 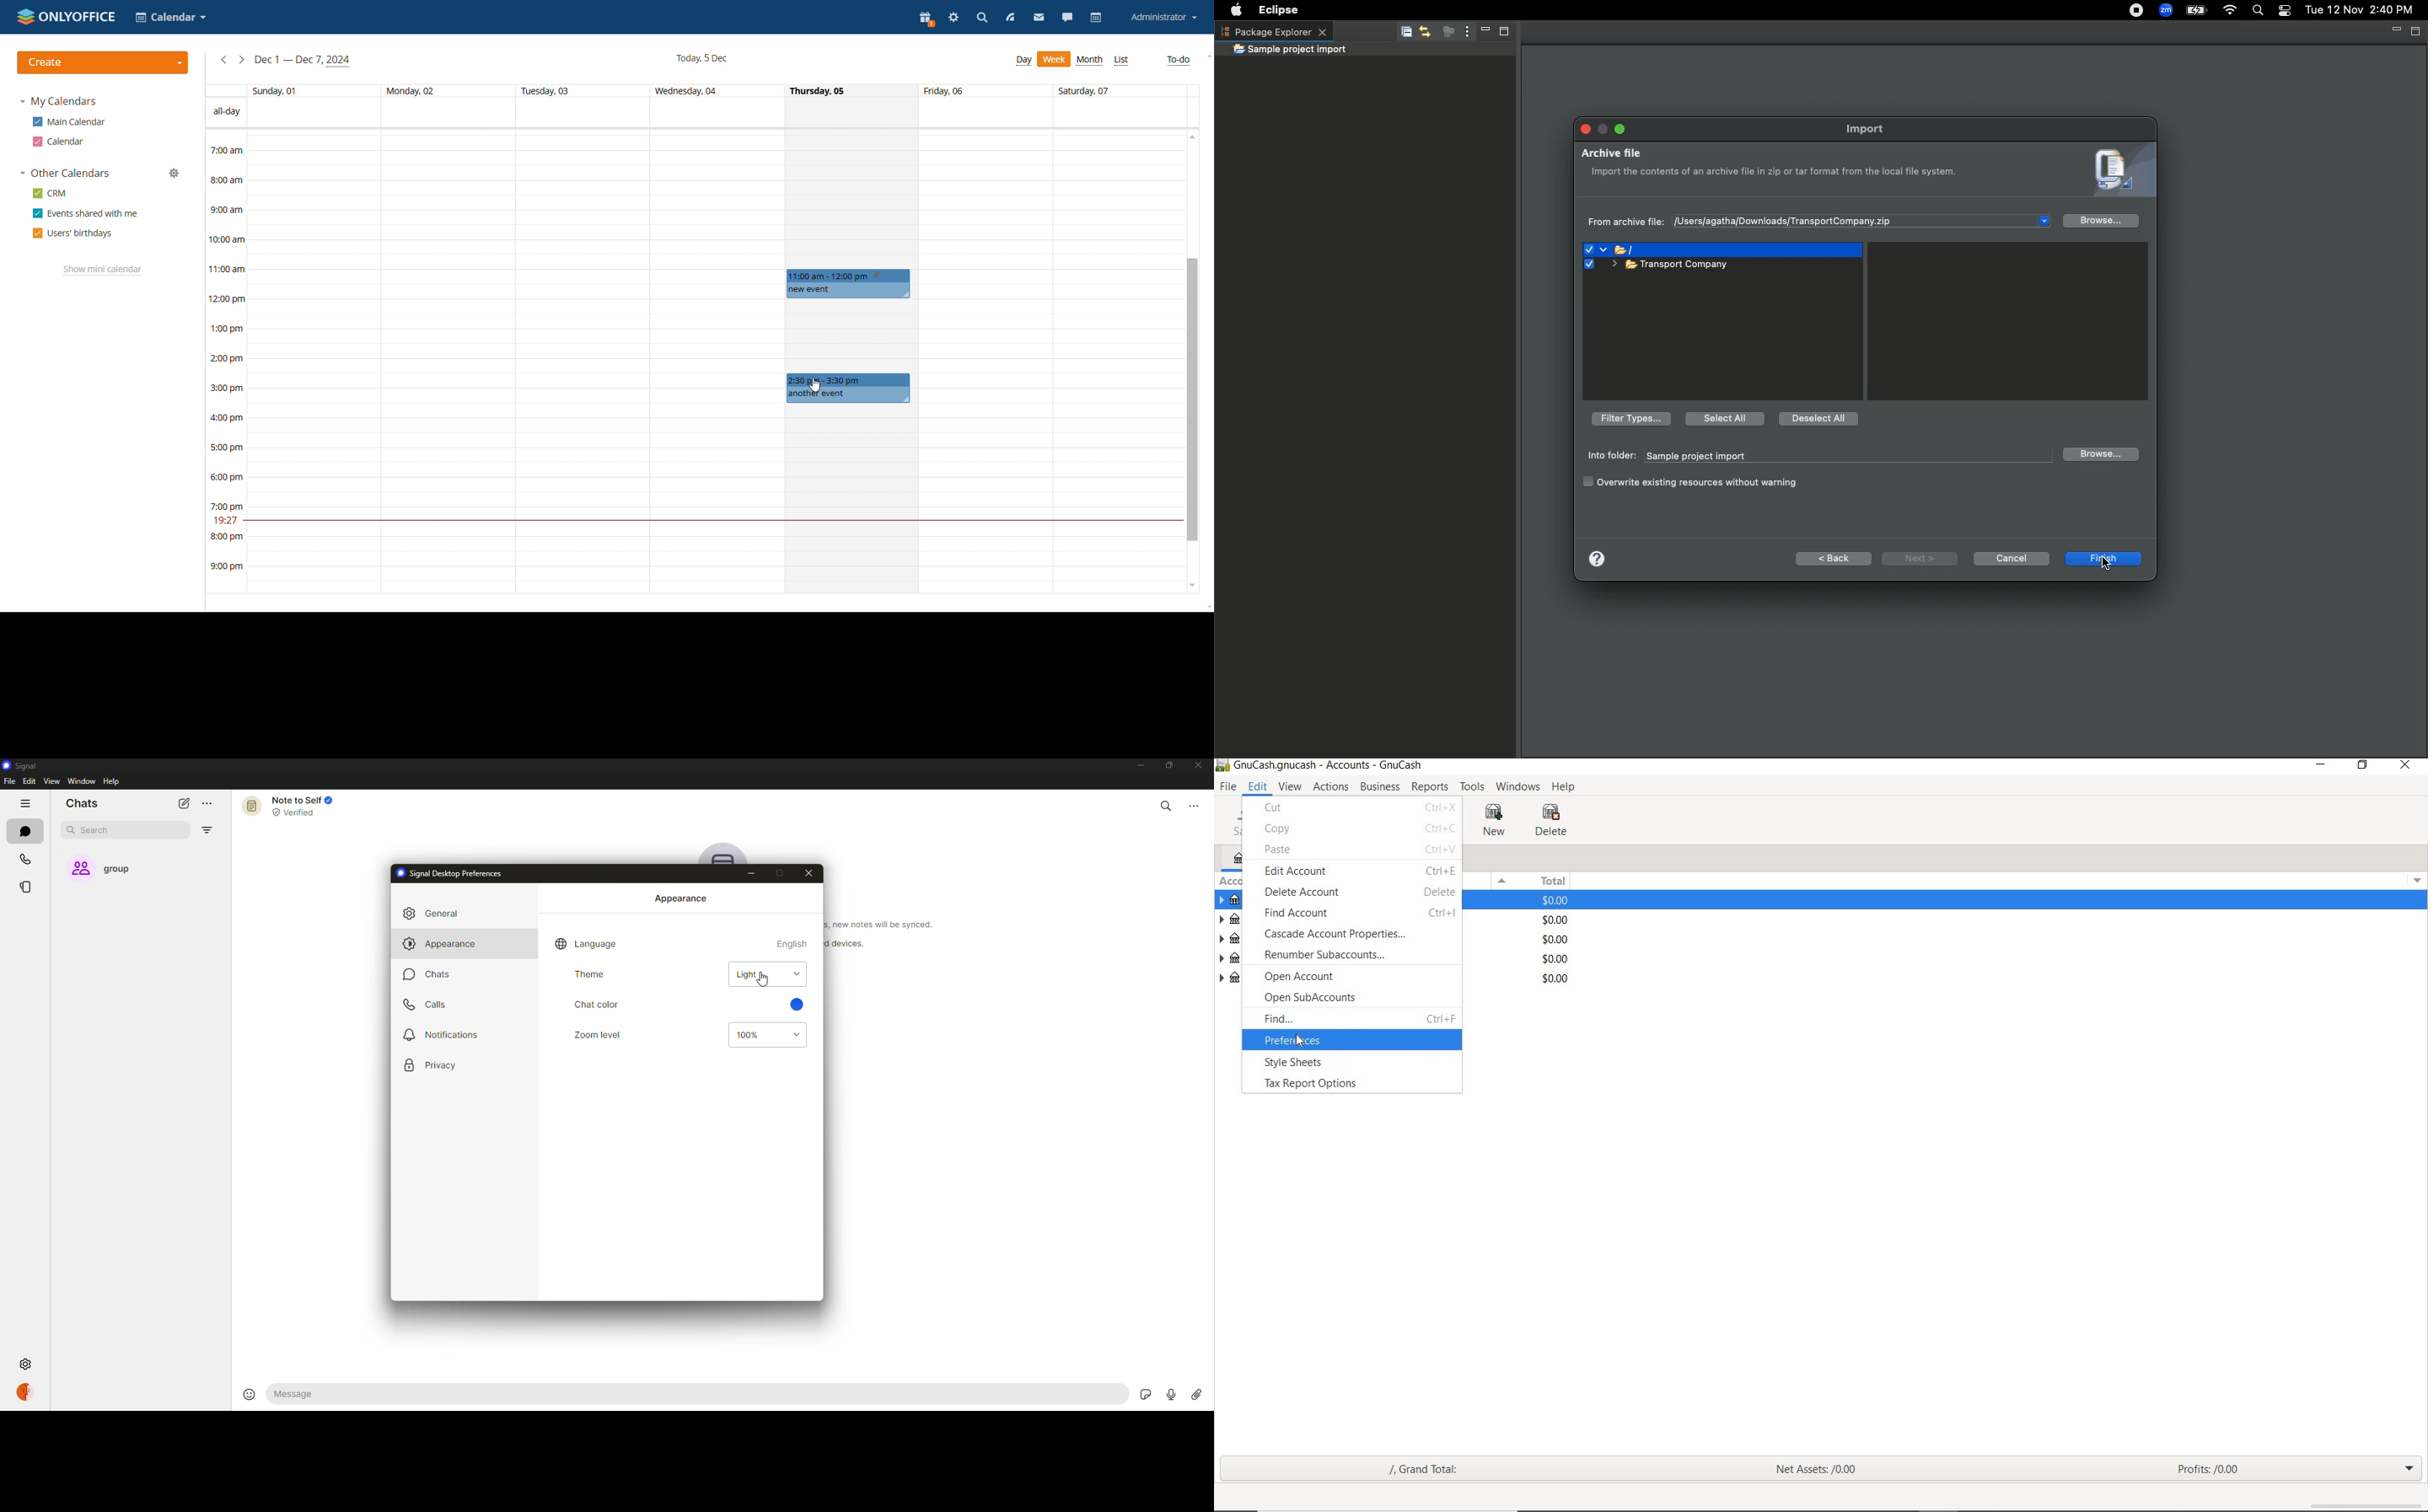 I want to click on group, so click(x=112, y=869).